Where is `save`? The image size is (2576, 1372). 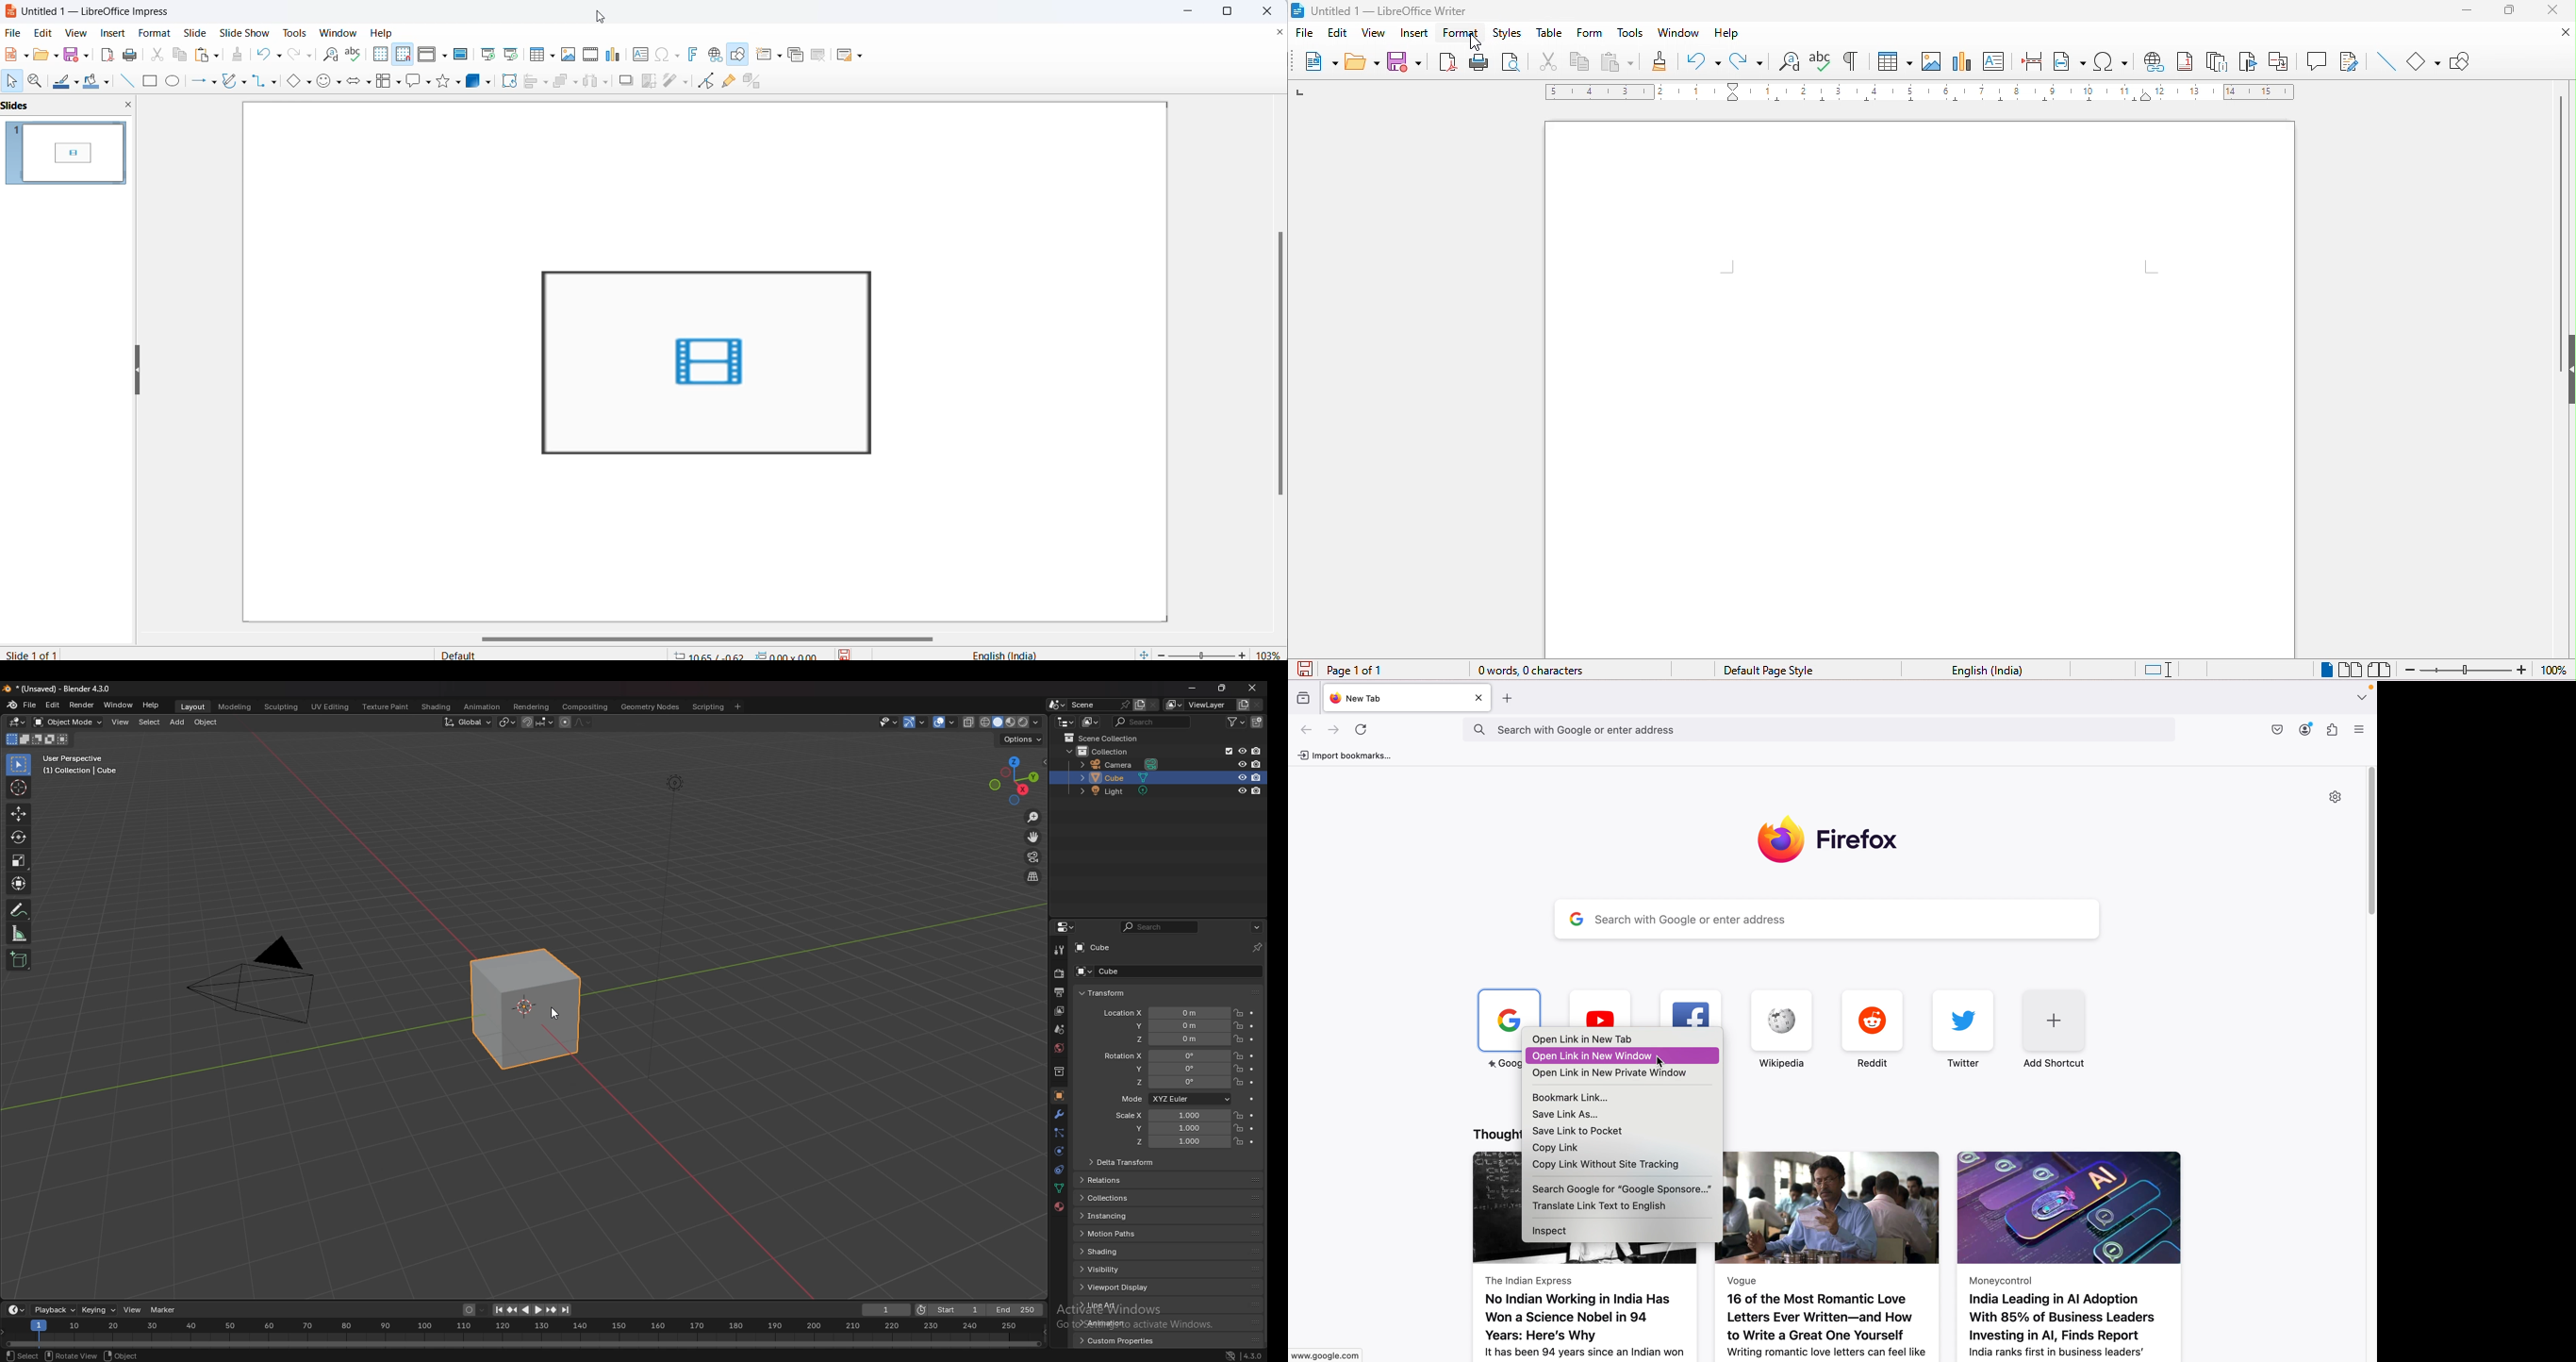 save is located at coordinates (843, 653).